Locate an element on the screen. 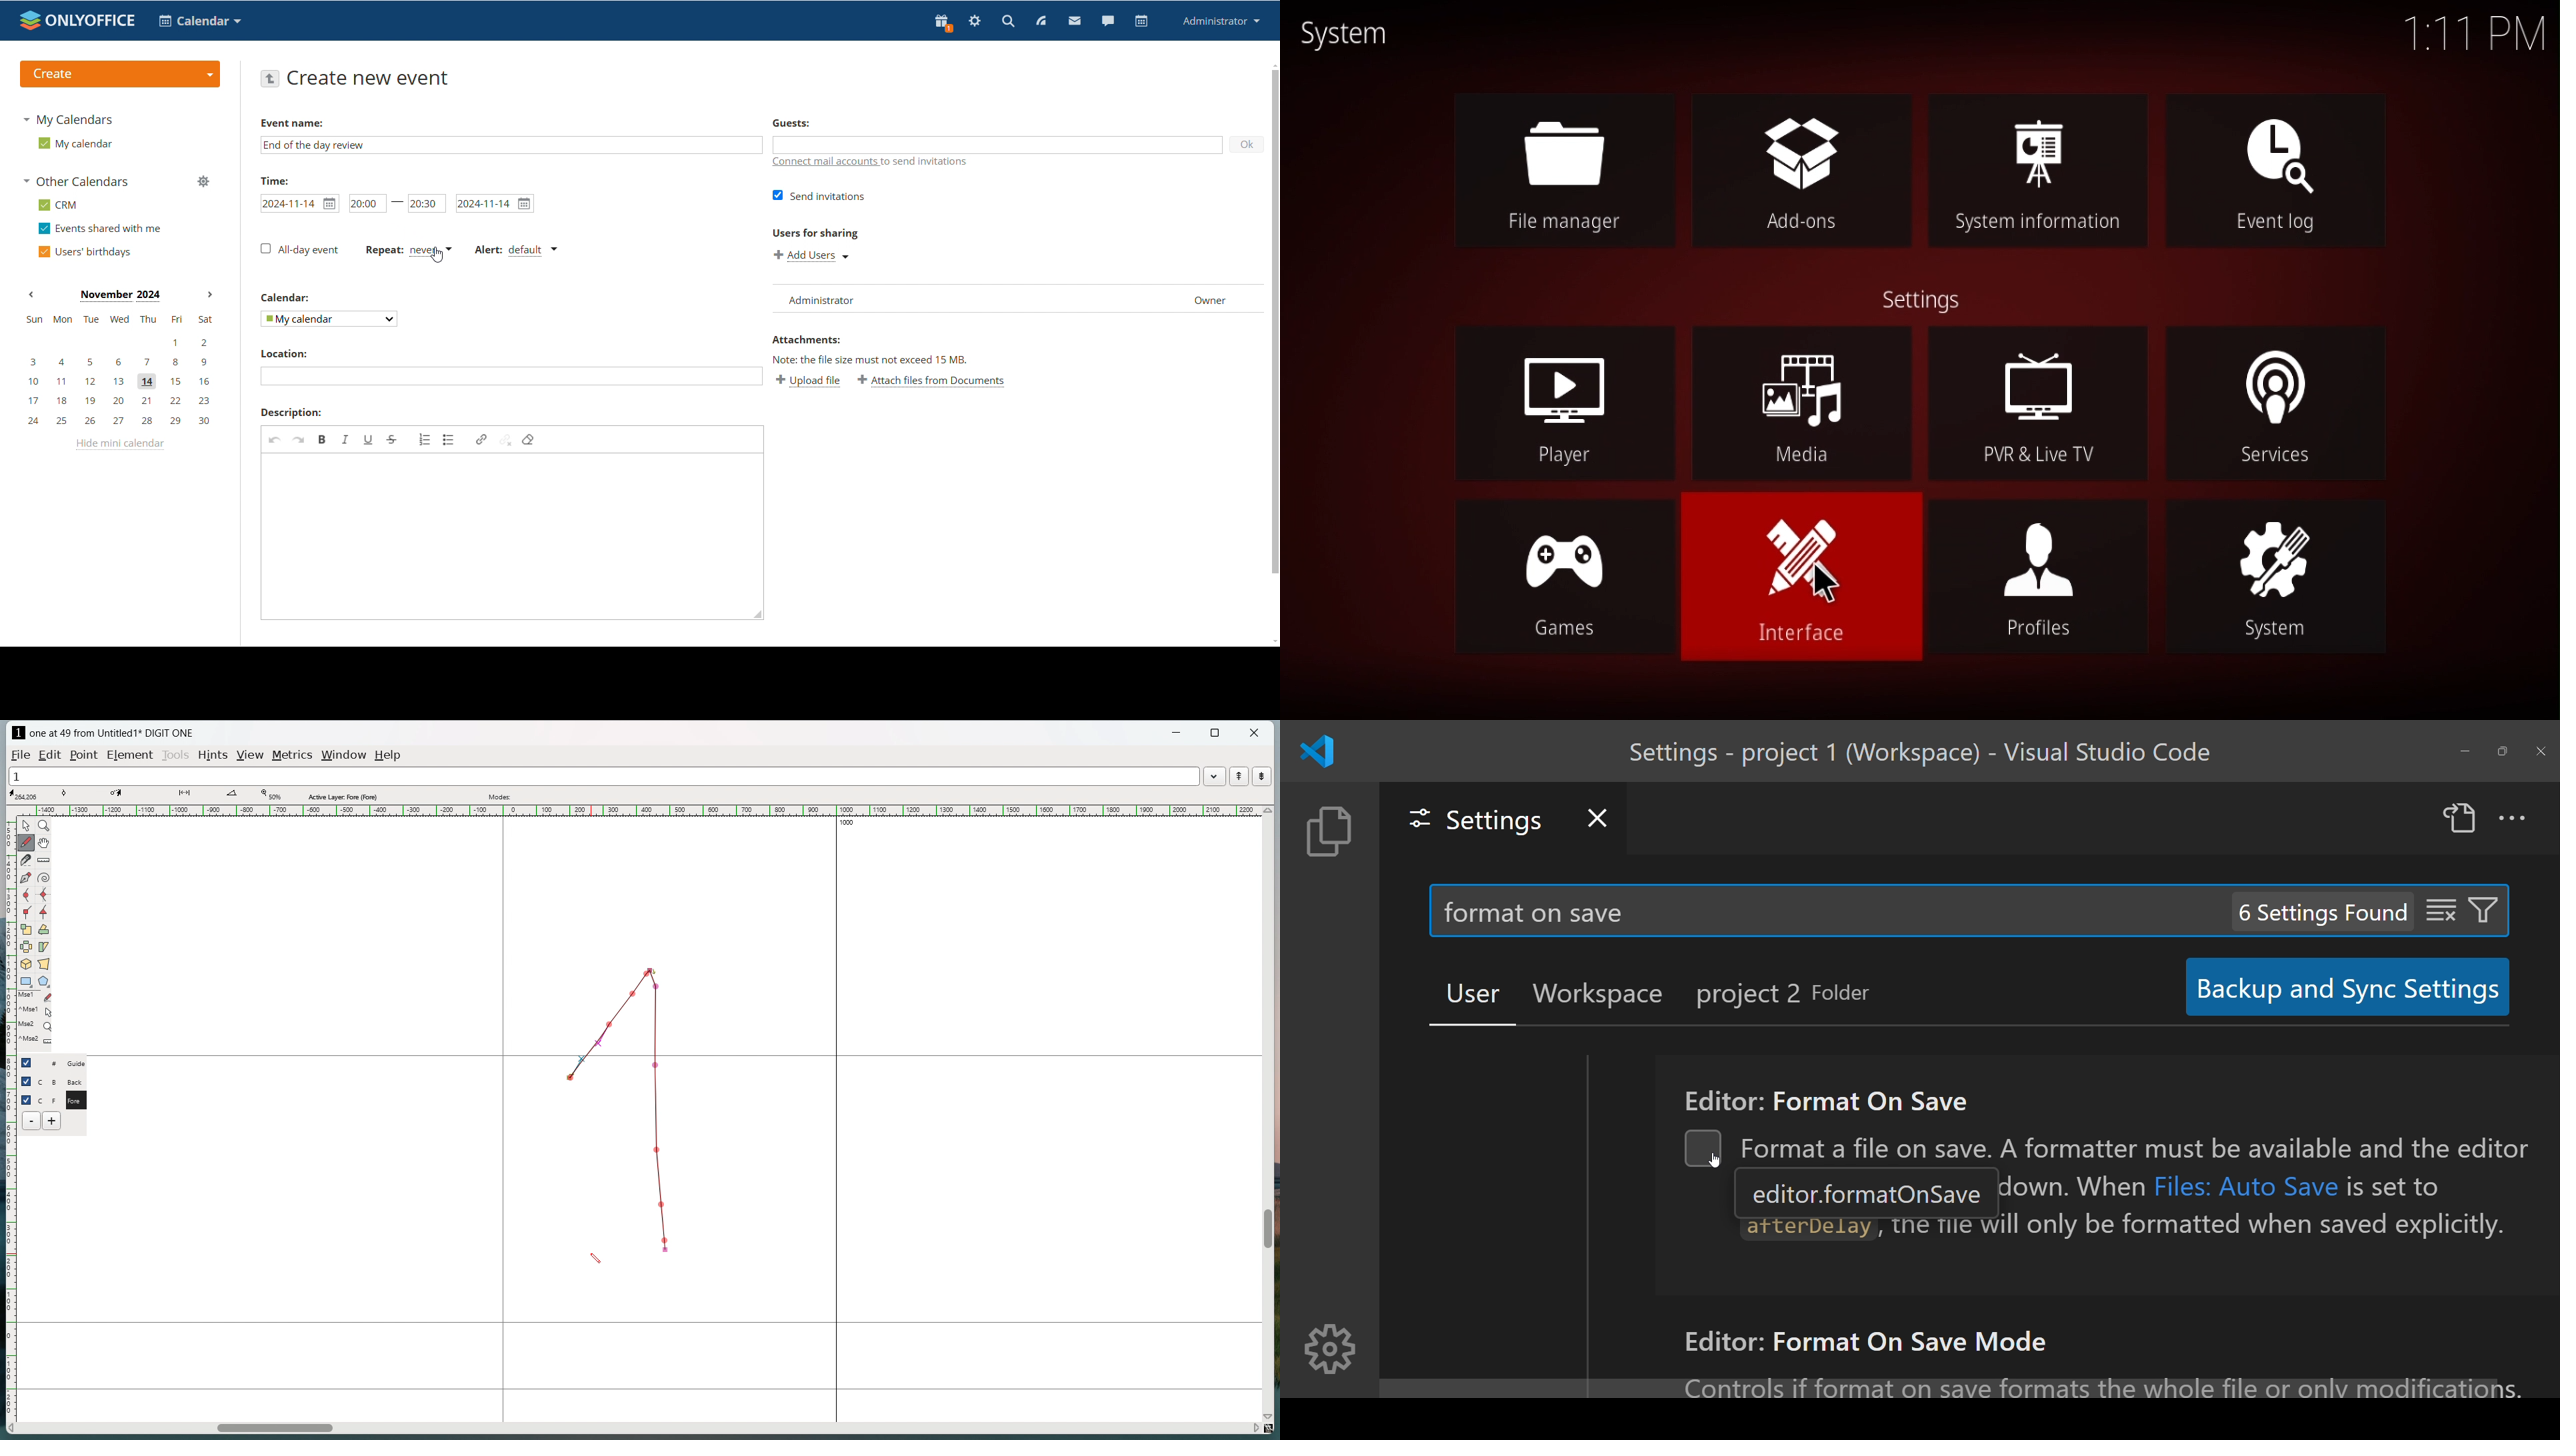 The width and height of the screenshot is (2576, 1456). tangent is located at coordinates (79, 794).